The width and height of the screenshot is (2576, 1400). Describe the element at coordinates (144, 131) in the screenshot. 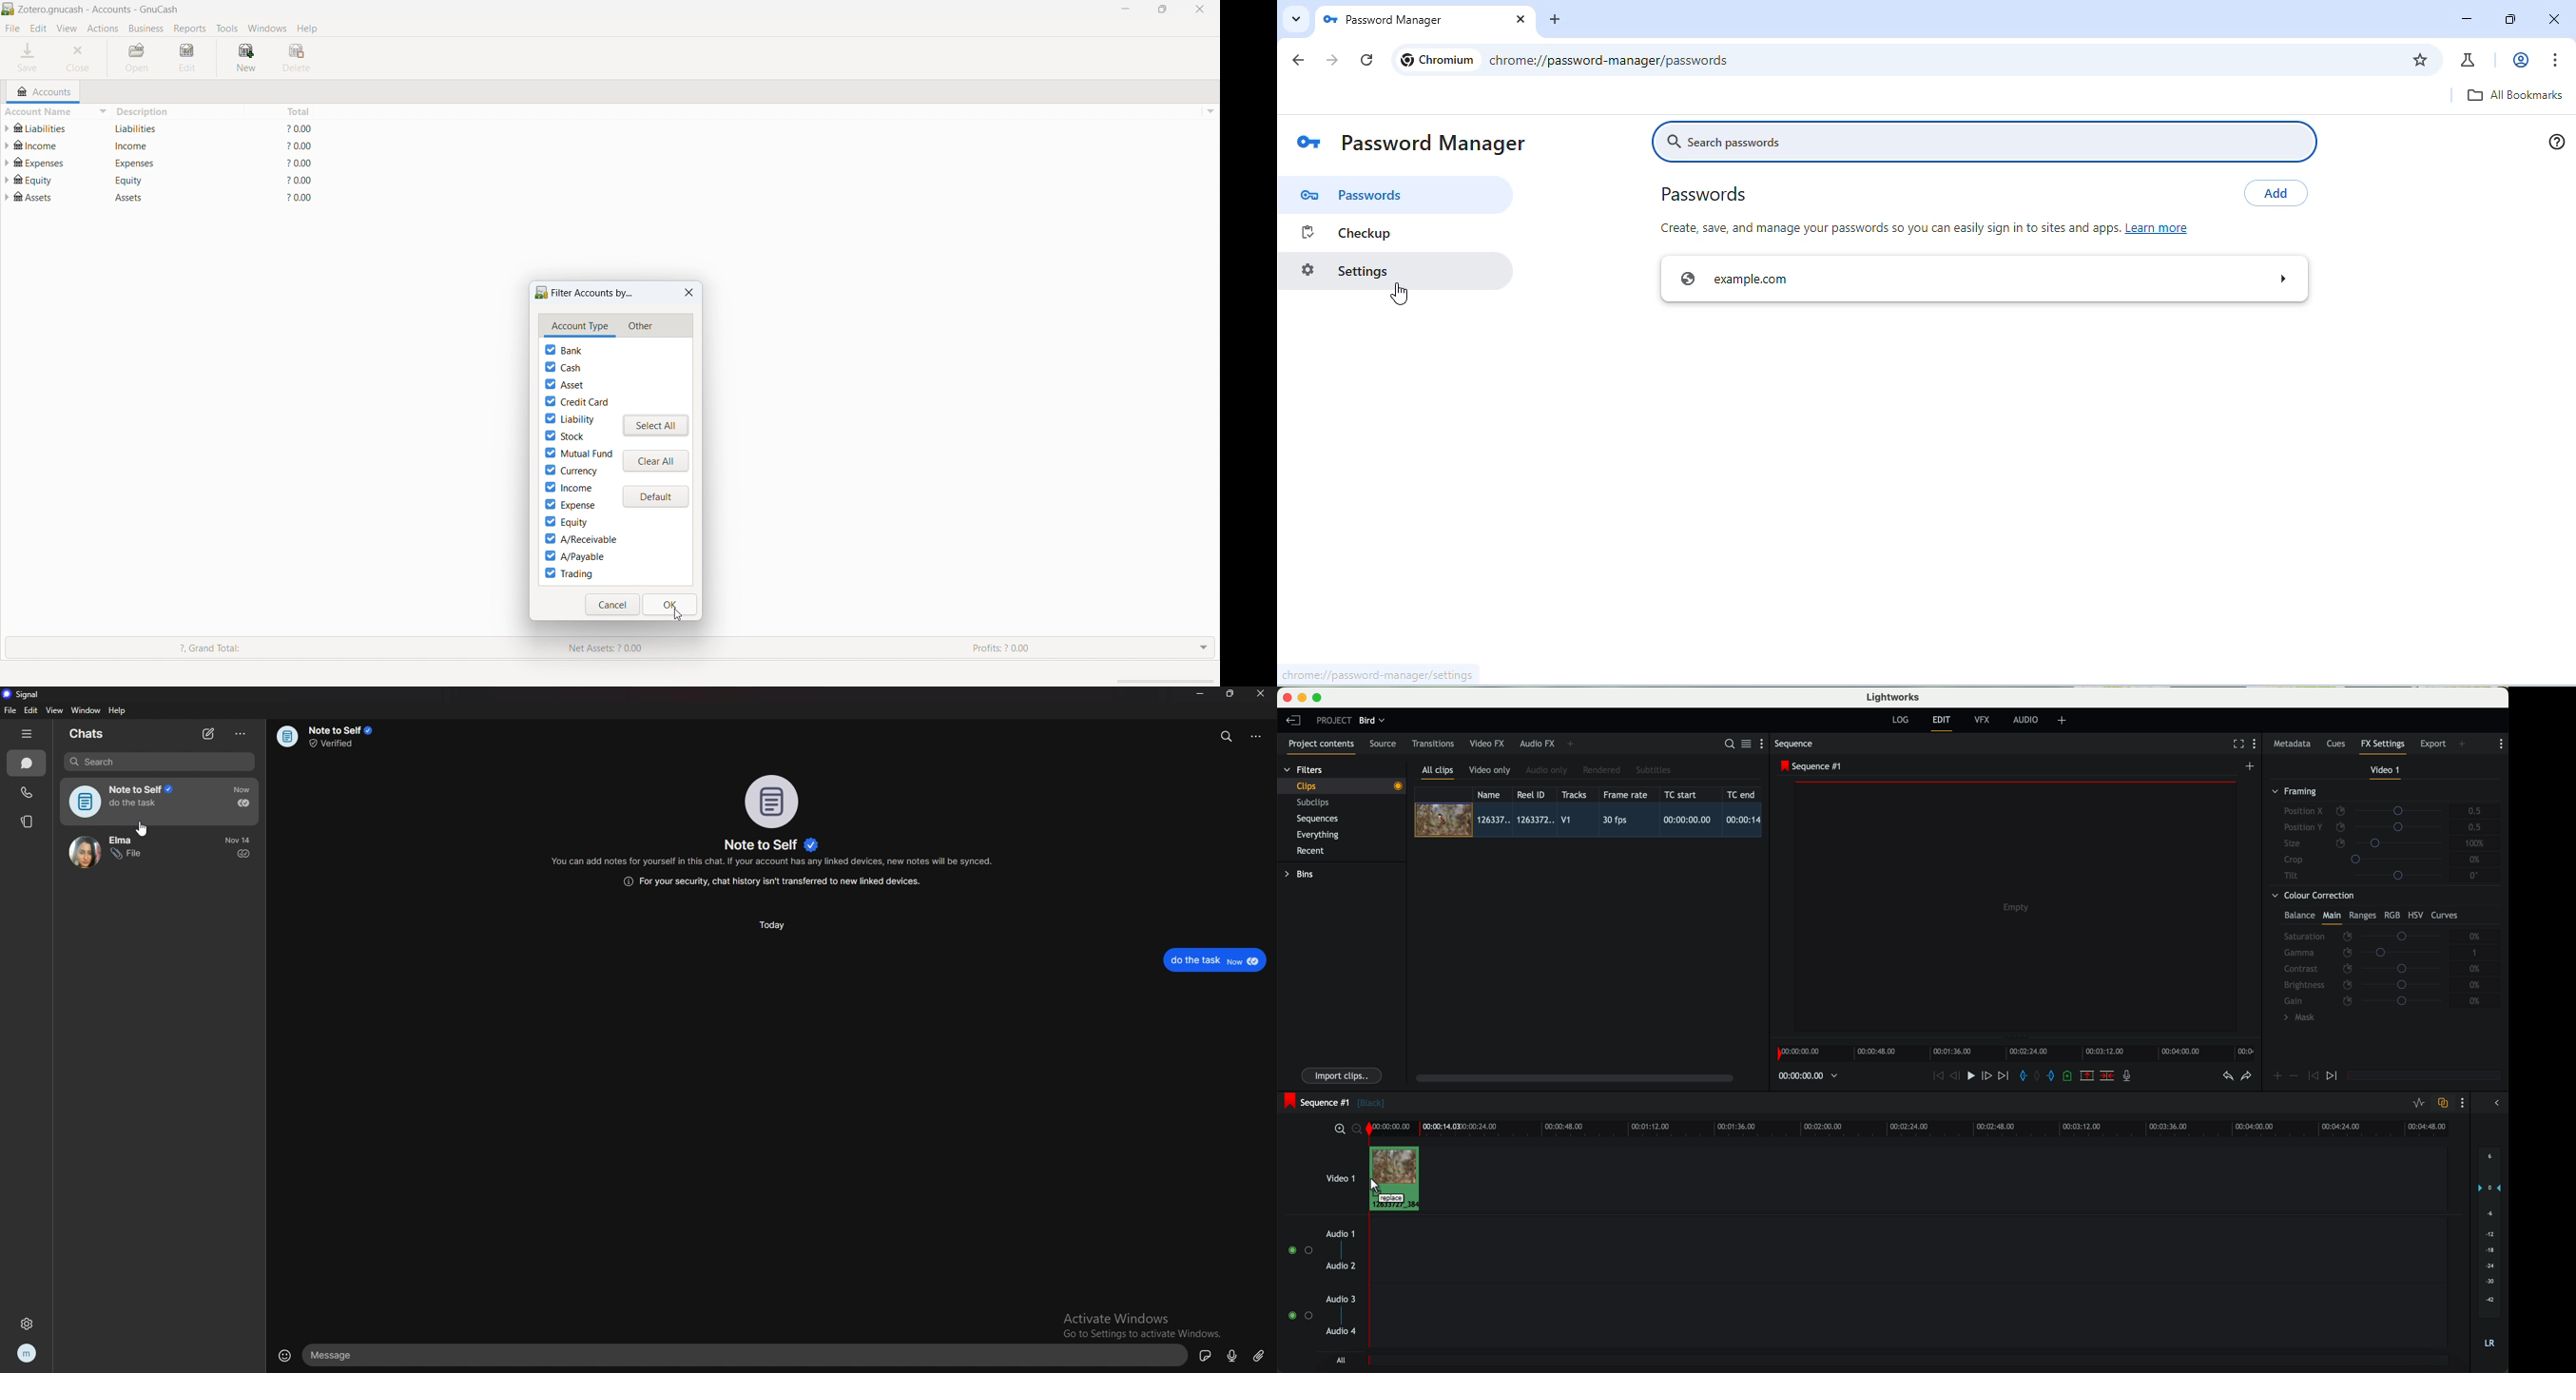

I see `description` at that location.